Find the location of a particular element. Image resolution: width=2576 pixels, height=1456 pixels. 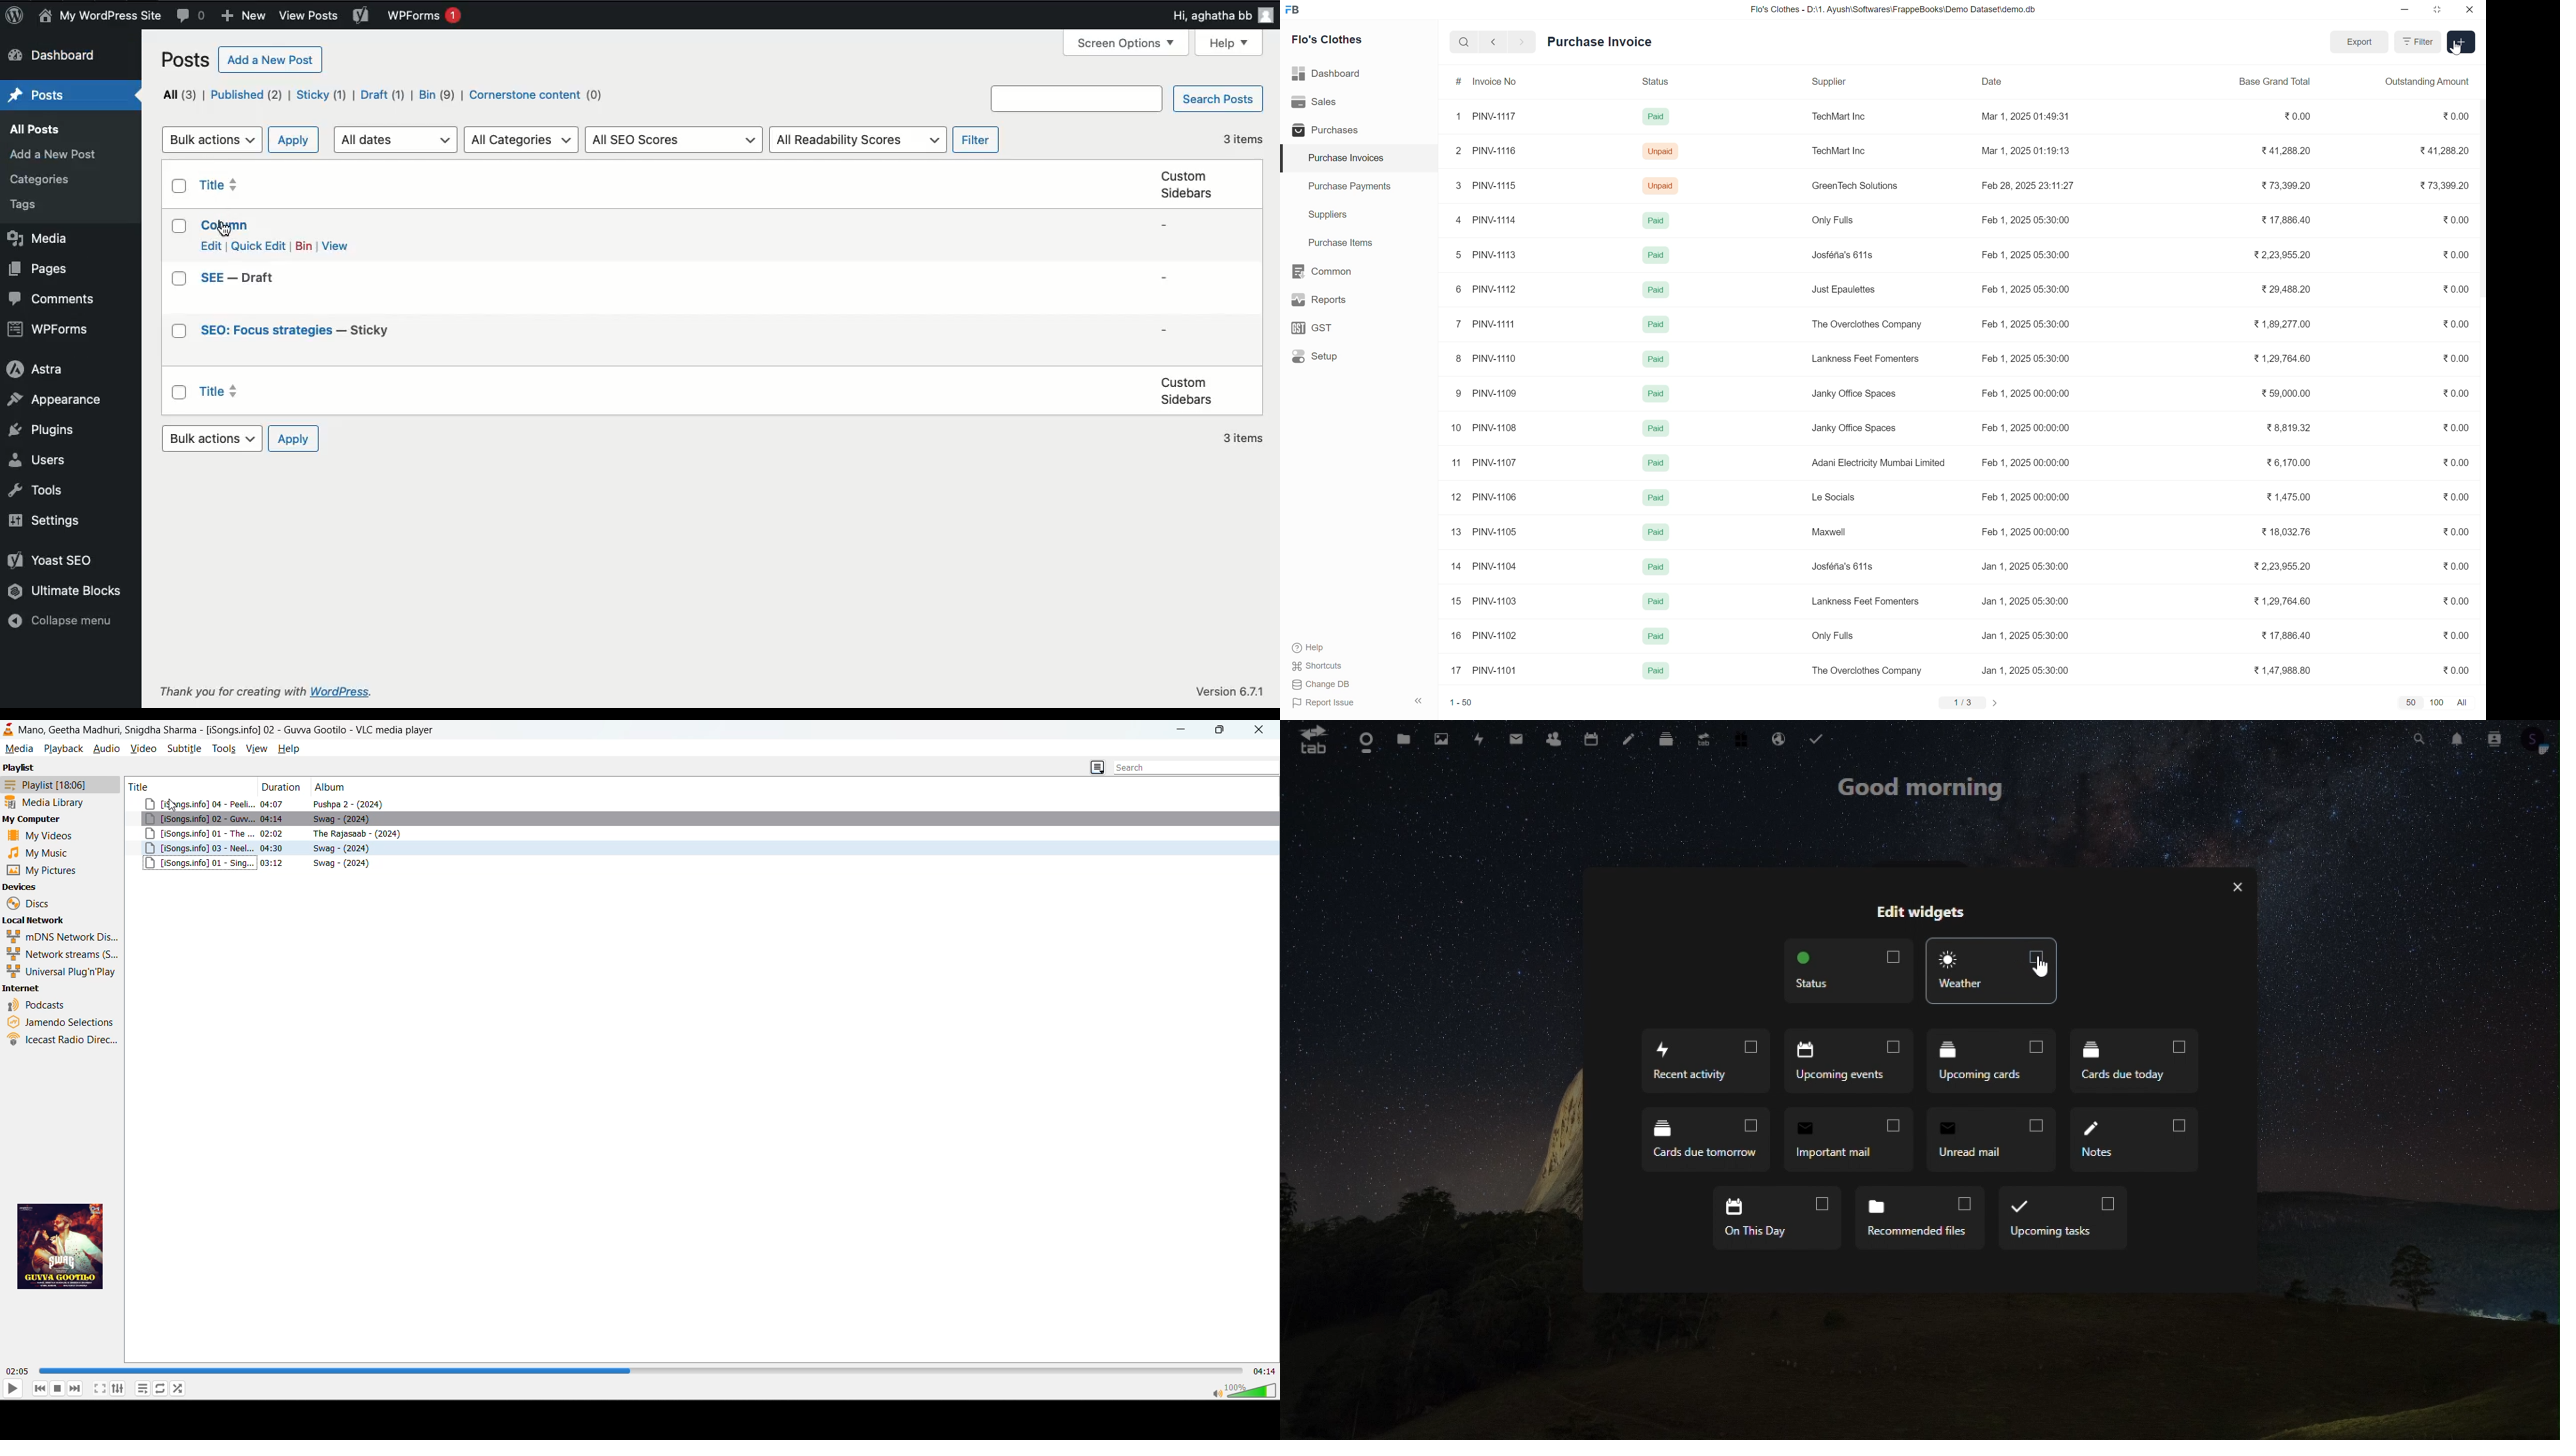

exit is located at coordinates (2234, 889).